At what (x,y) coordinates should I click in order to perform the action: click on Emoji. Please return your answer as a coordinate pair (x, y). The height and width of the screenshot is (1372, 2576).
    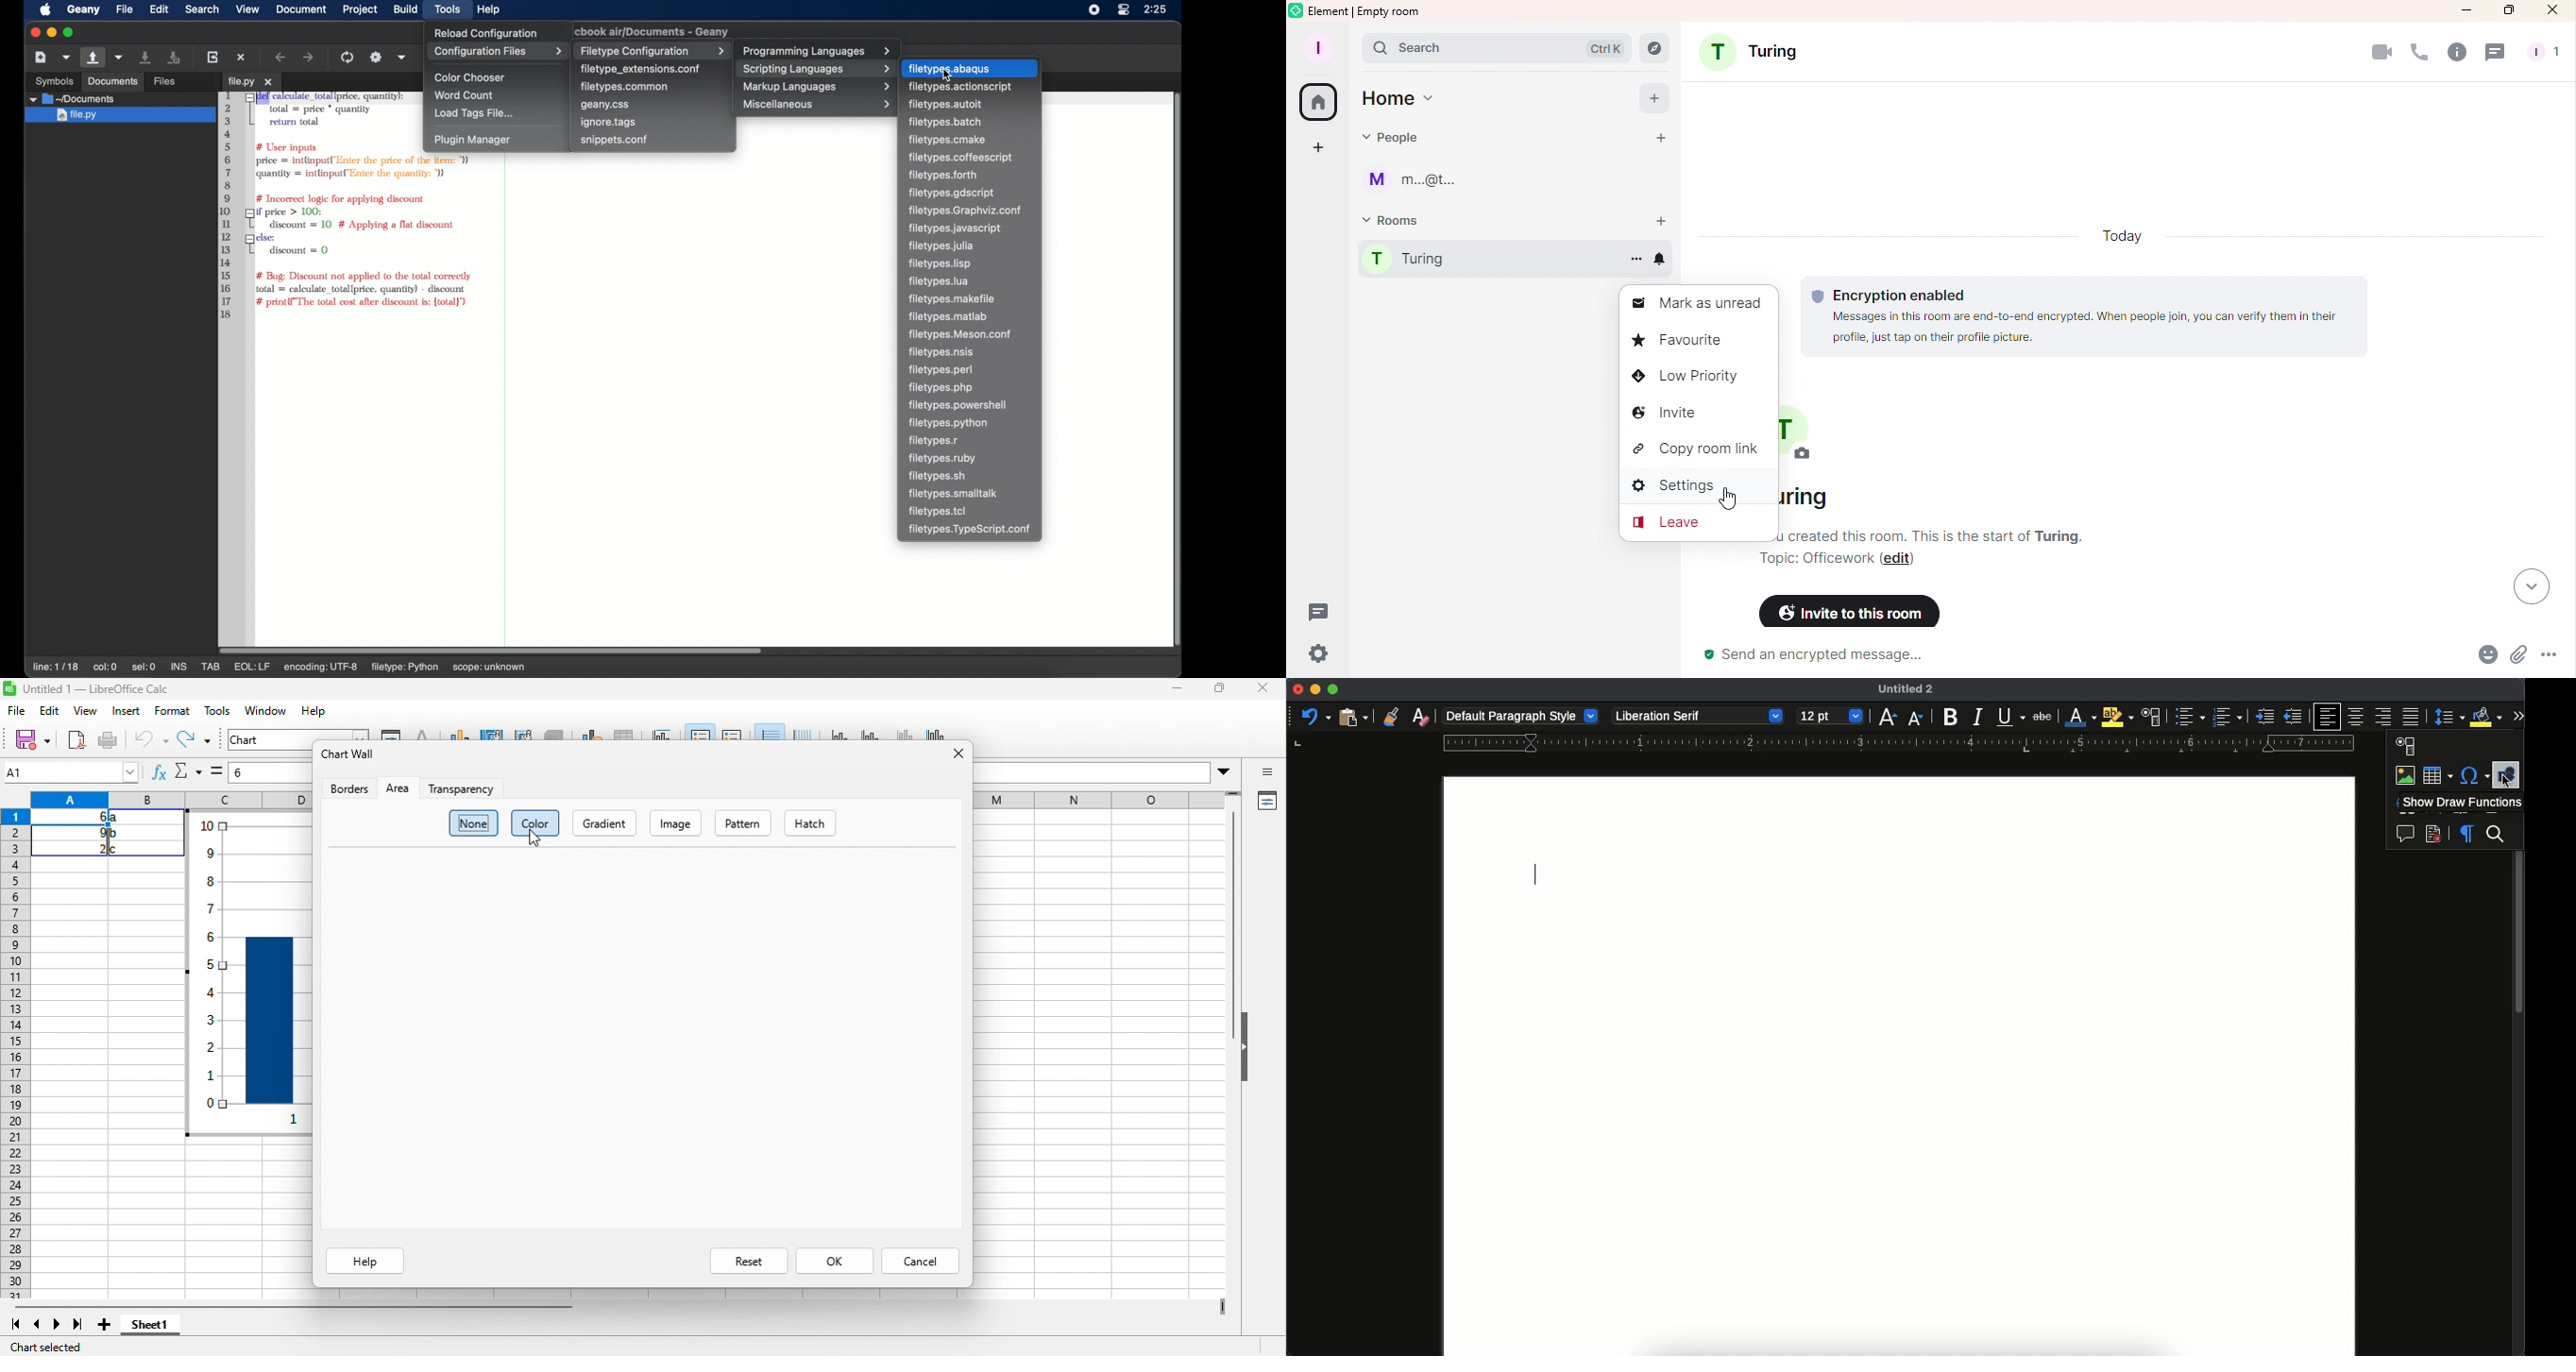
    Looking at the image, I should click on (2487, 656).